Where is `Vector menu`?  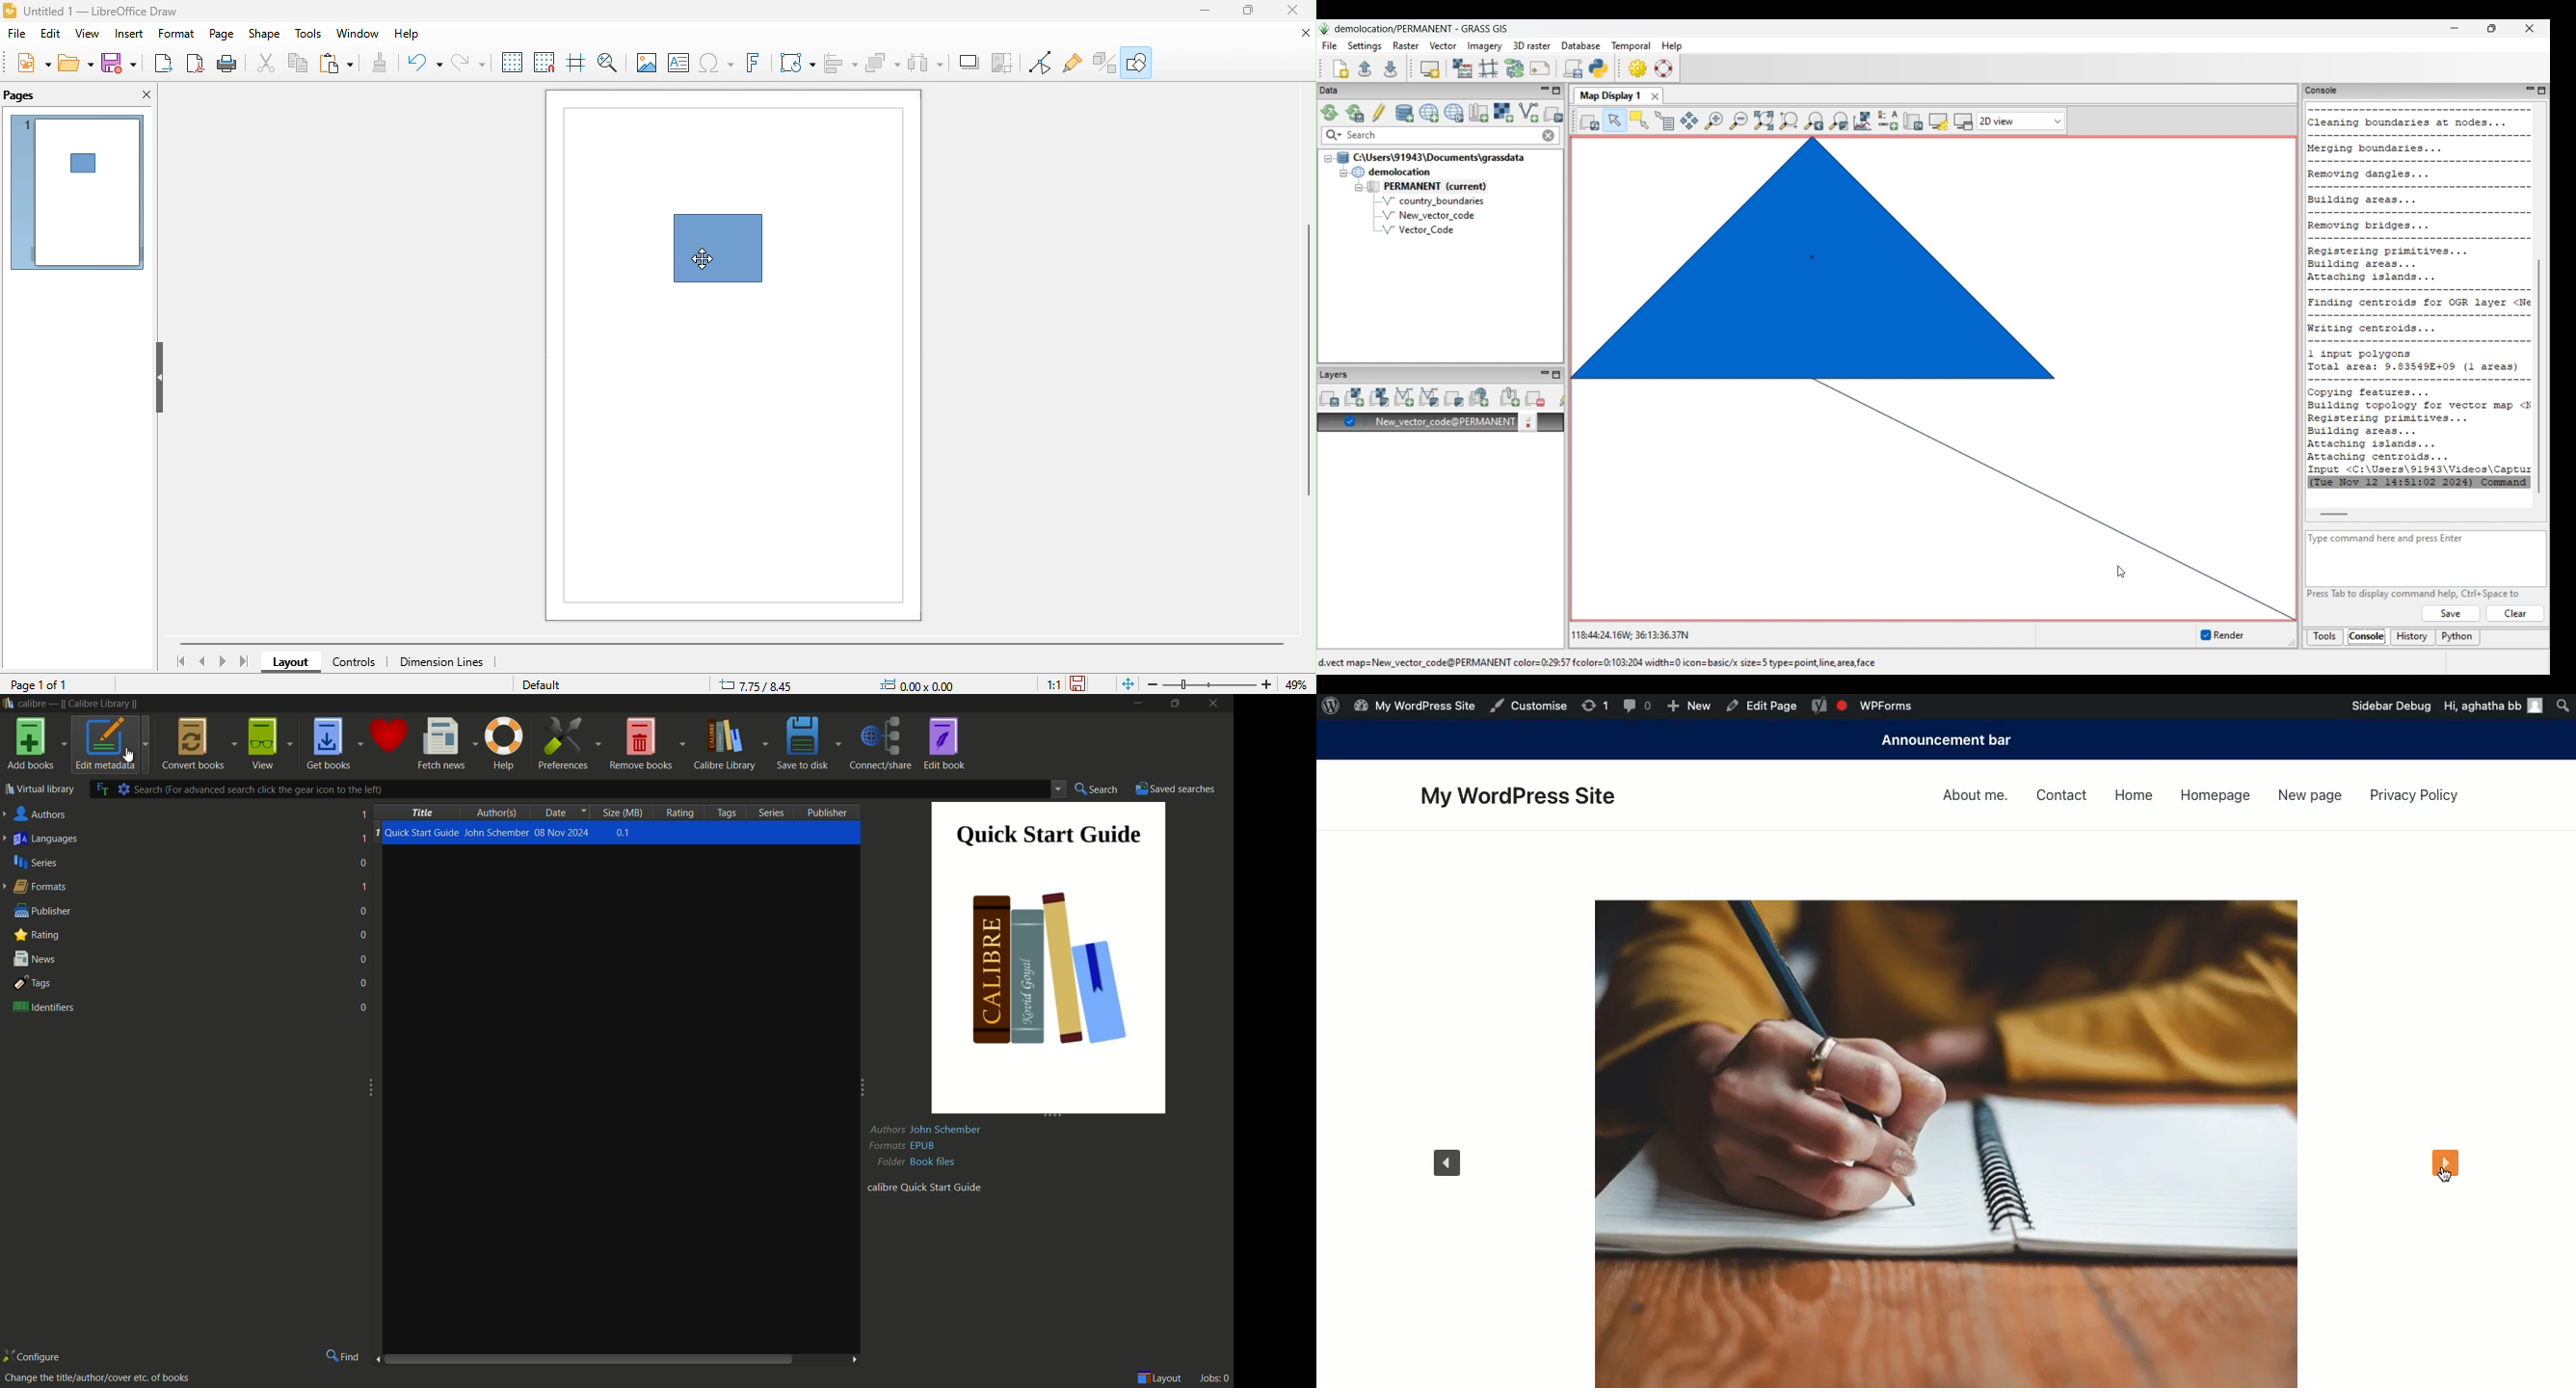
Vector menu is located at coordinates (1443, 46).